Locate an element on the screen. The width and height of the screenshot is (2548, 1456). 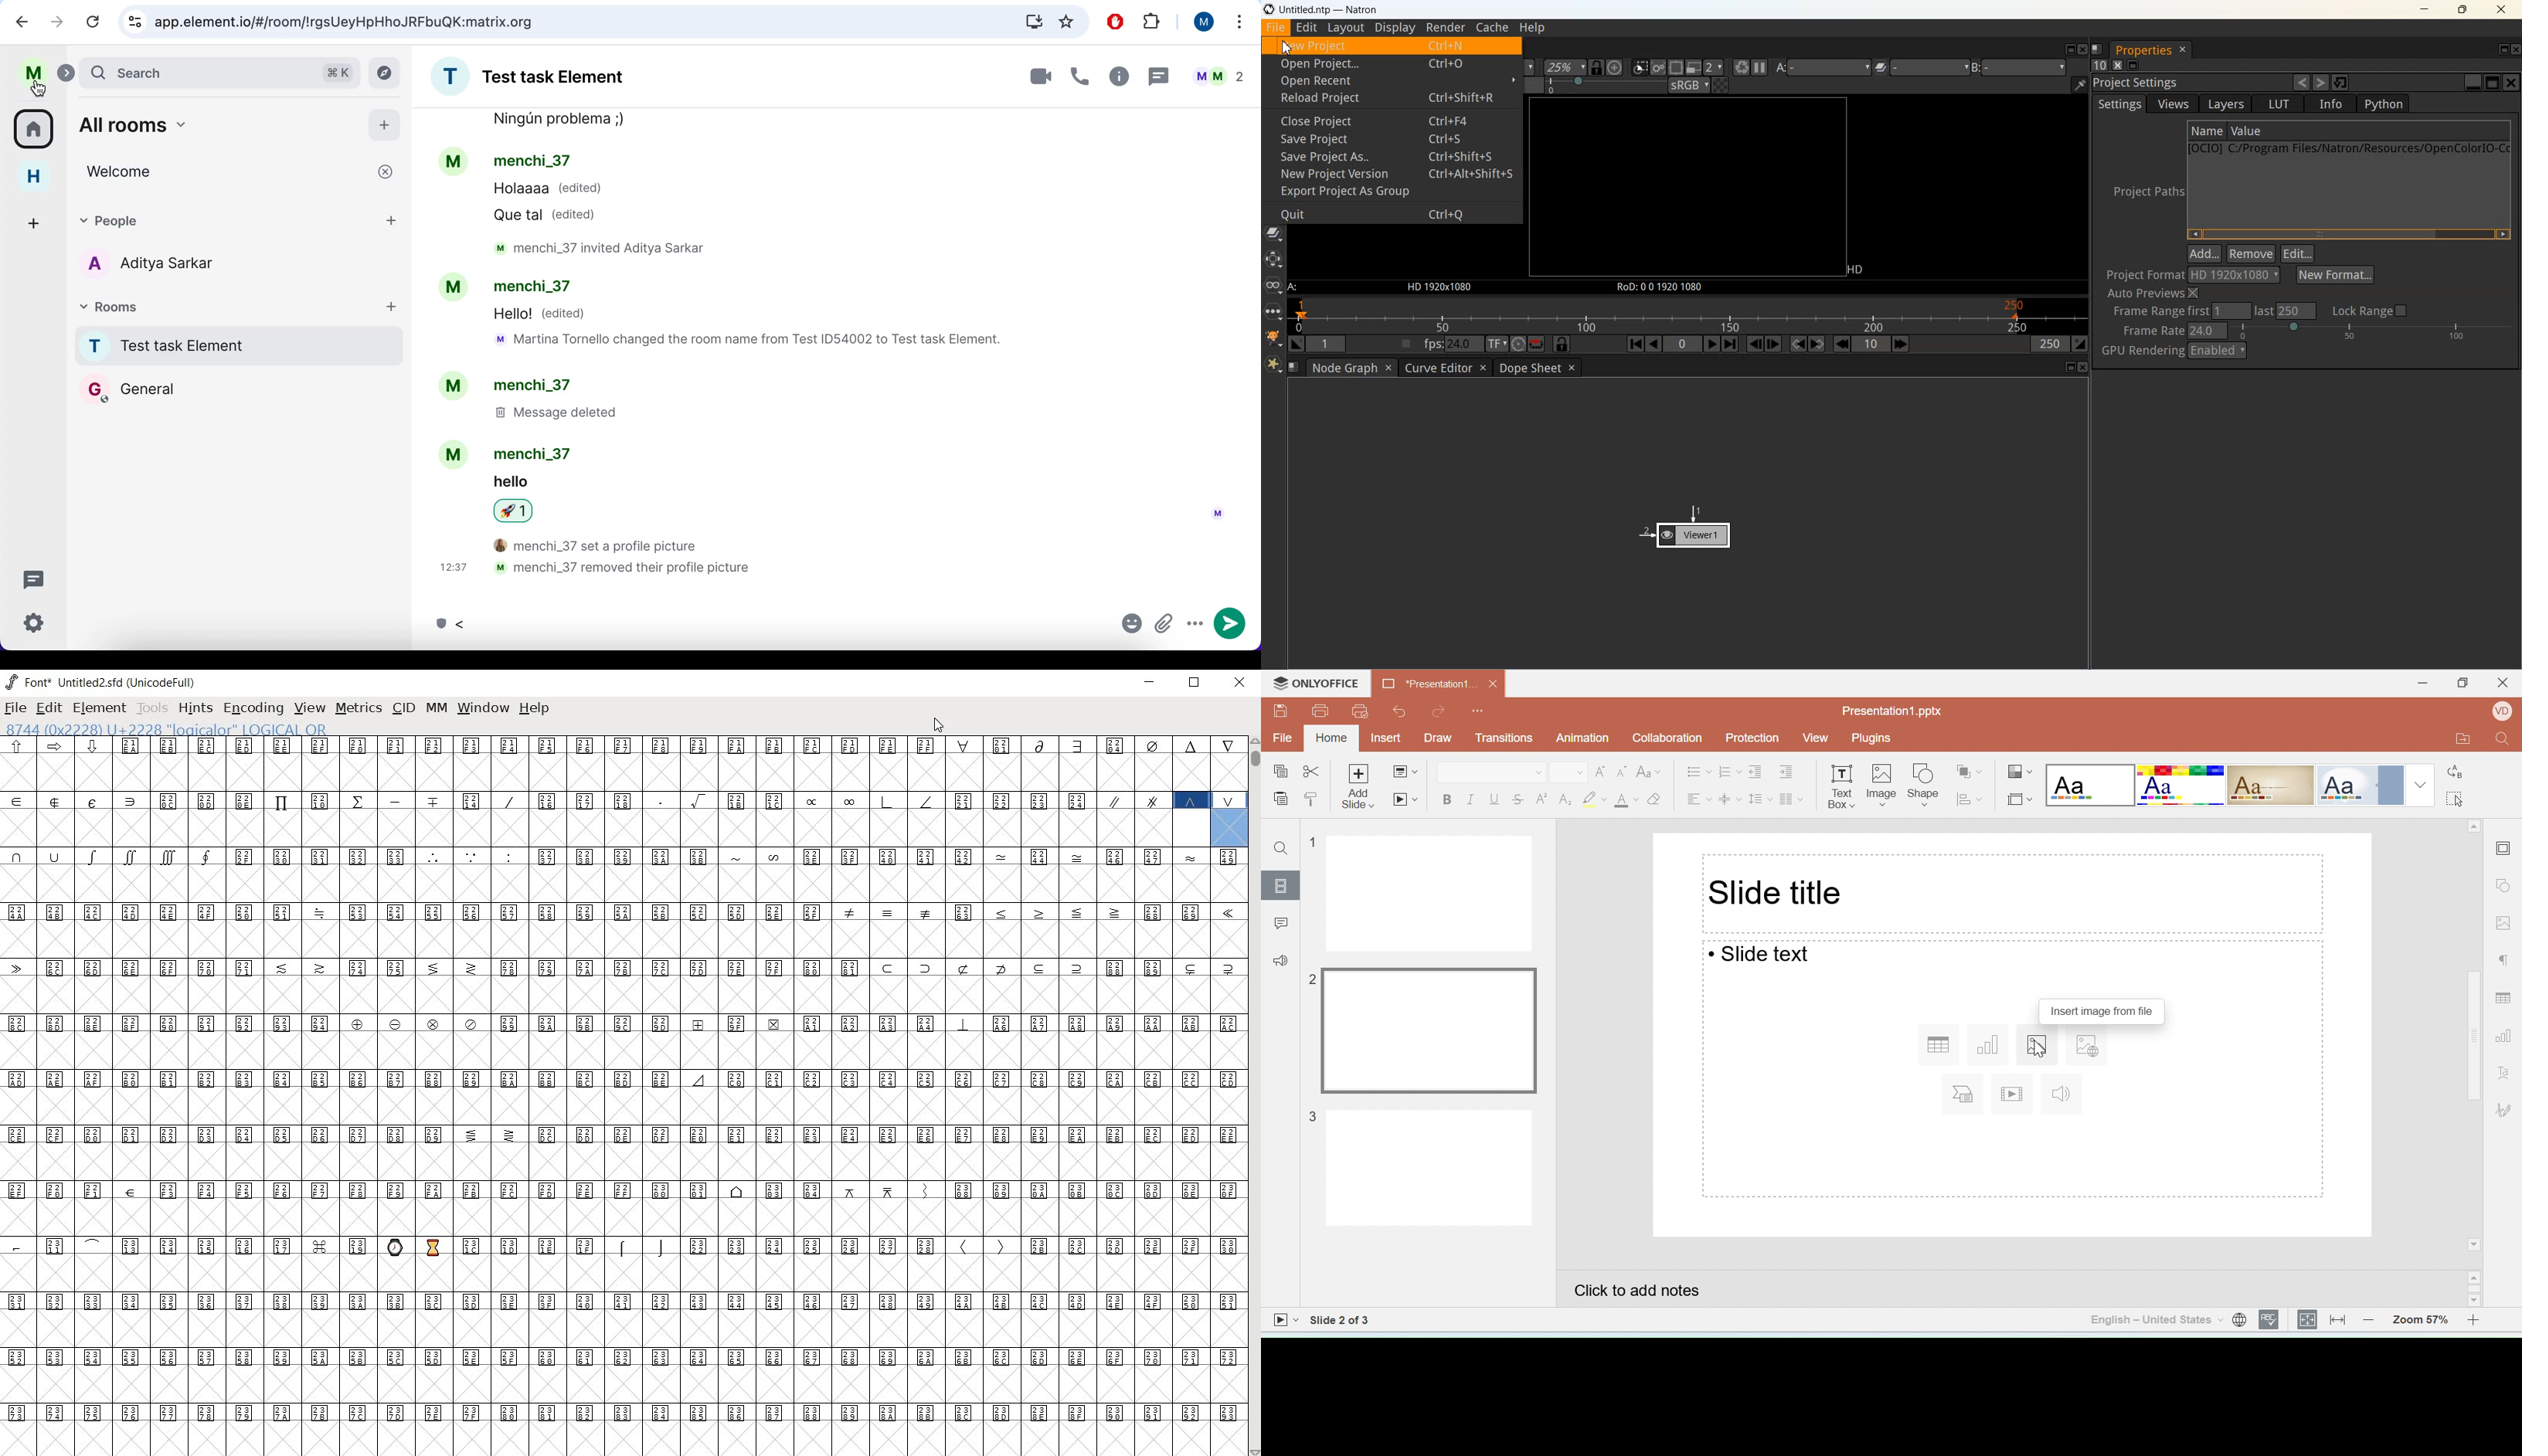
voice call is located at coordinates (1079, 76).